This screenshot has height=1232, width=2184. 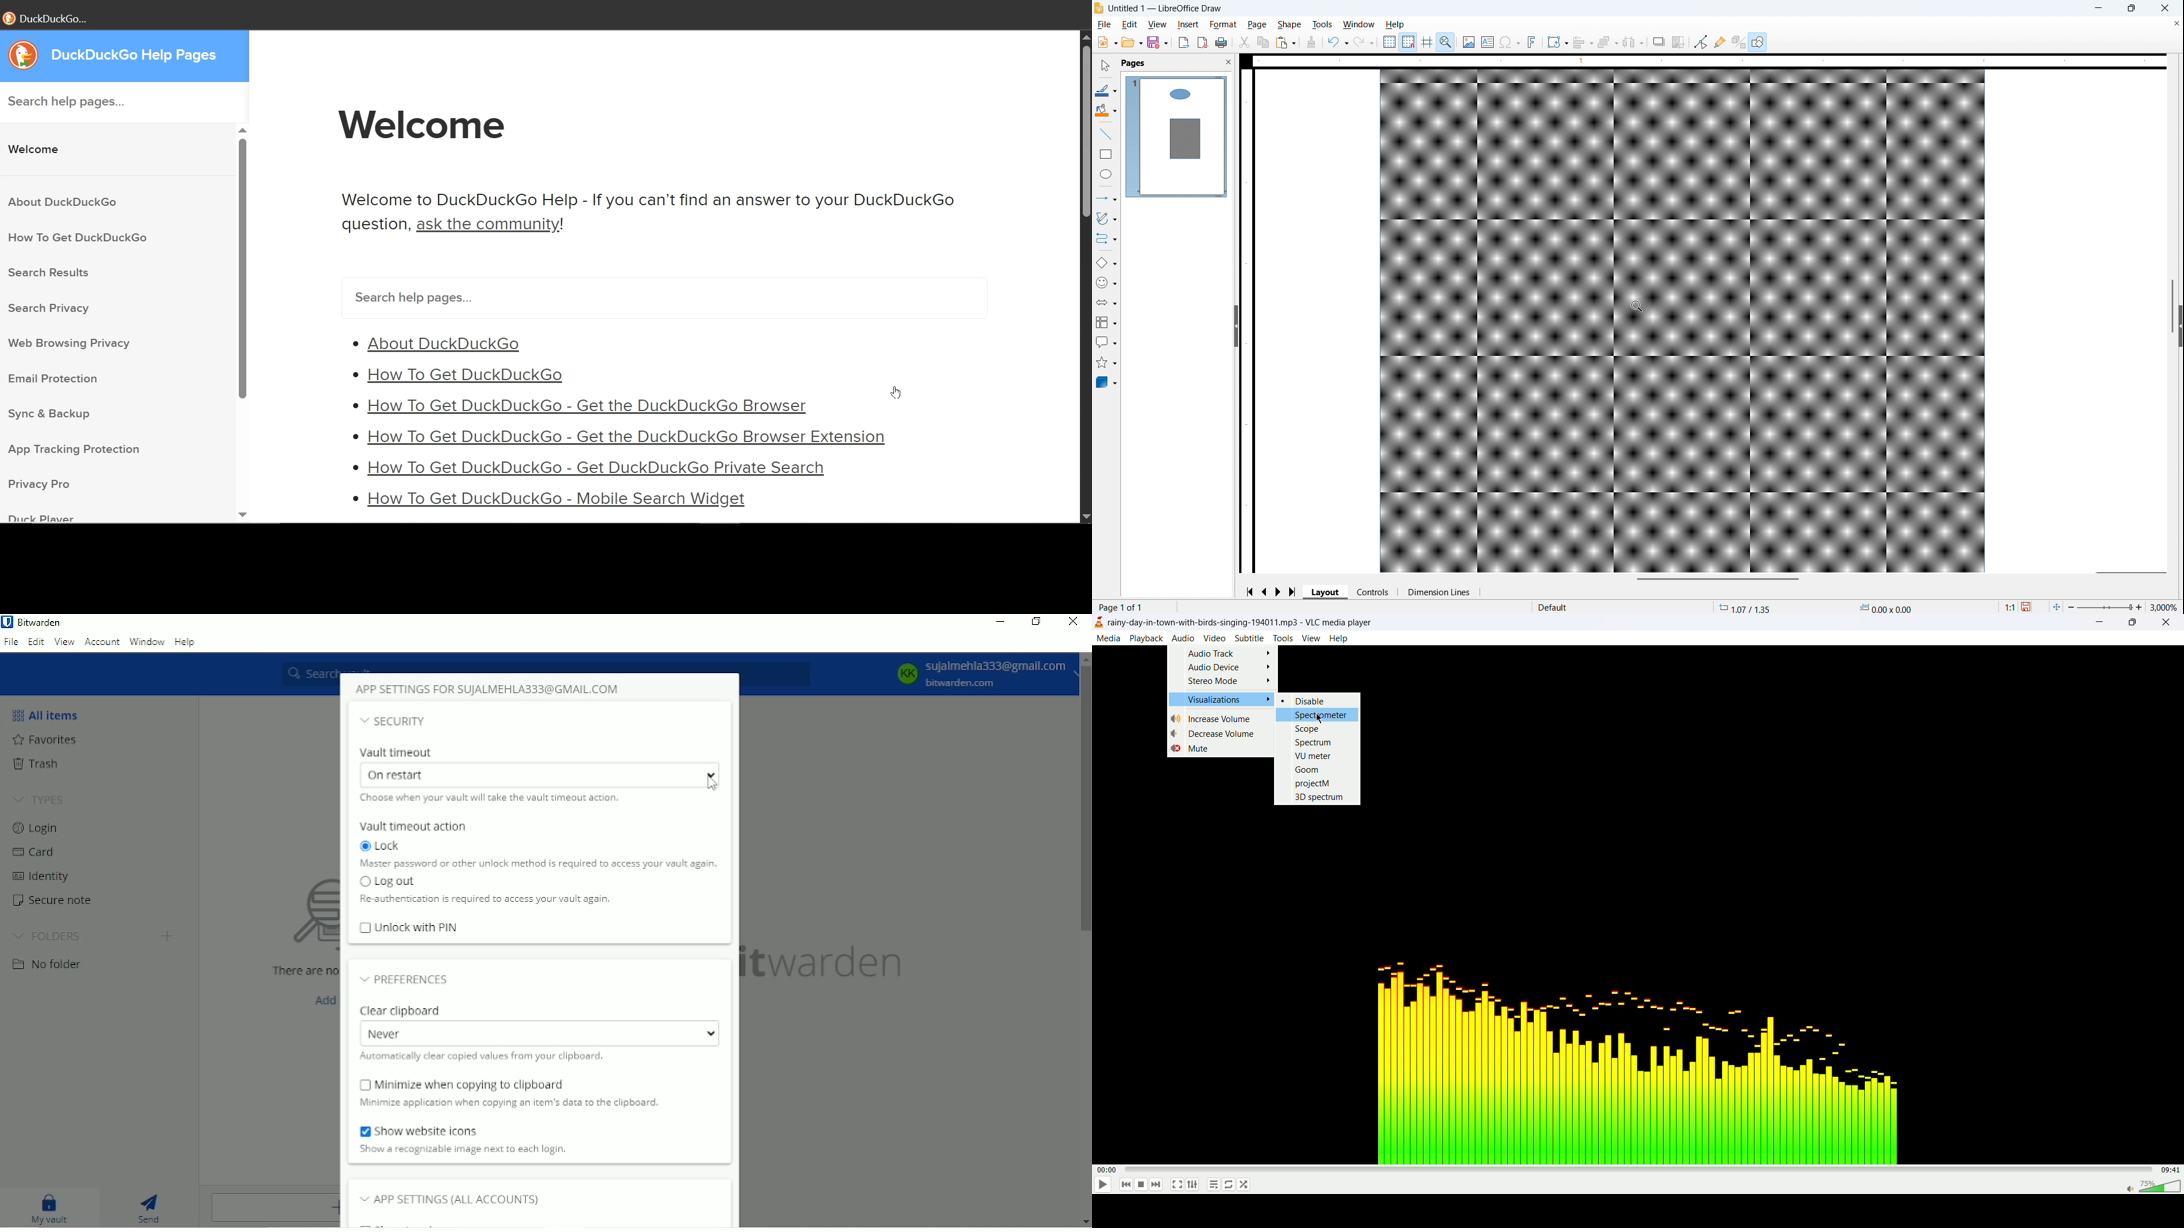 What do you see at coordinates (1316, 755) in the screenshot?
I see `VU meter` at bounding box center [1316, 755].